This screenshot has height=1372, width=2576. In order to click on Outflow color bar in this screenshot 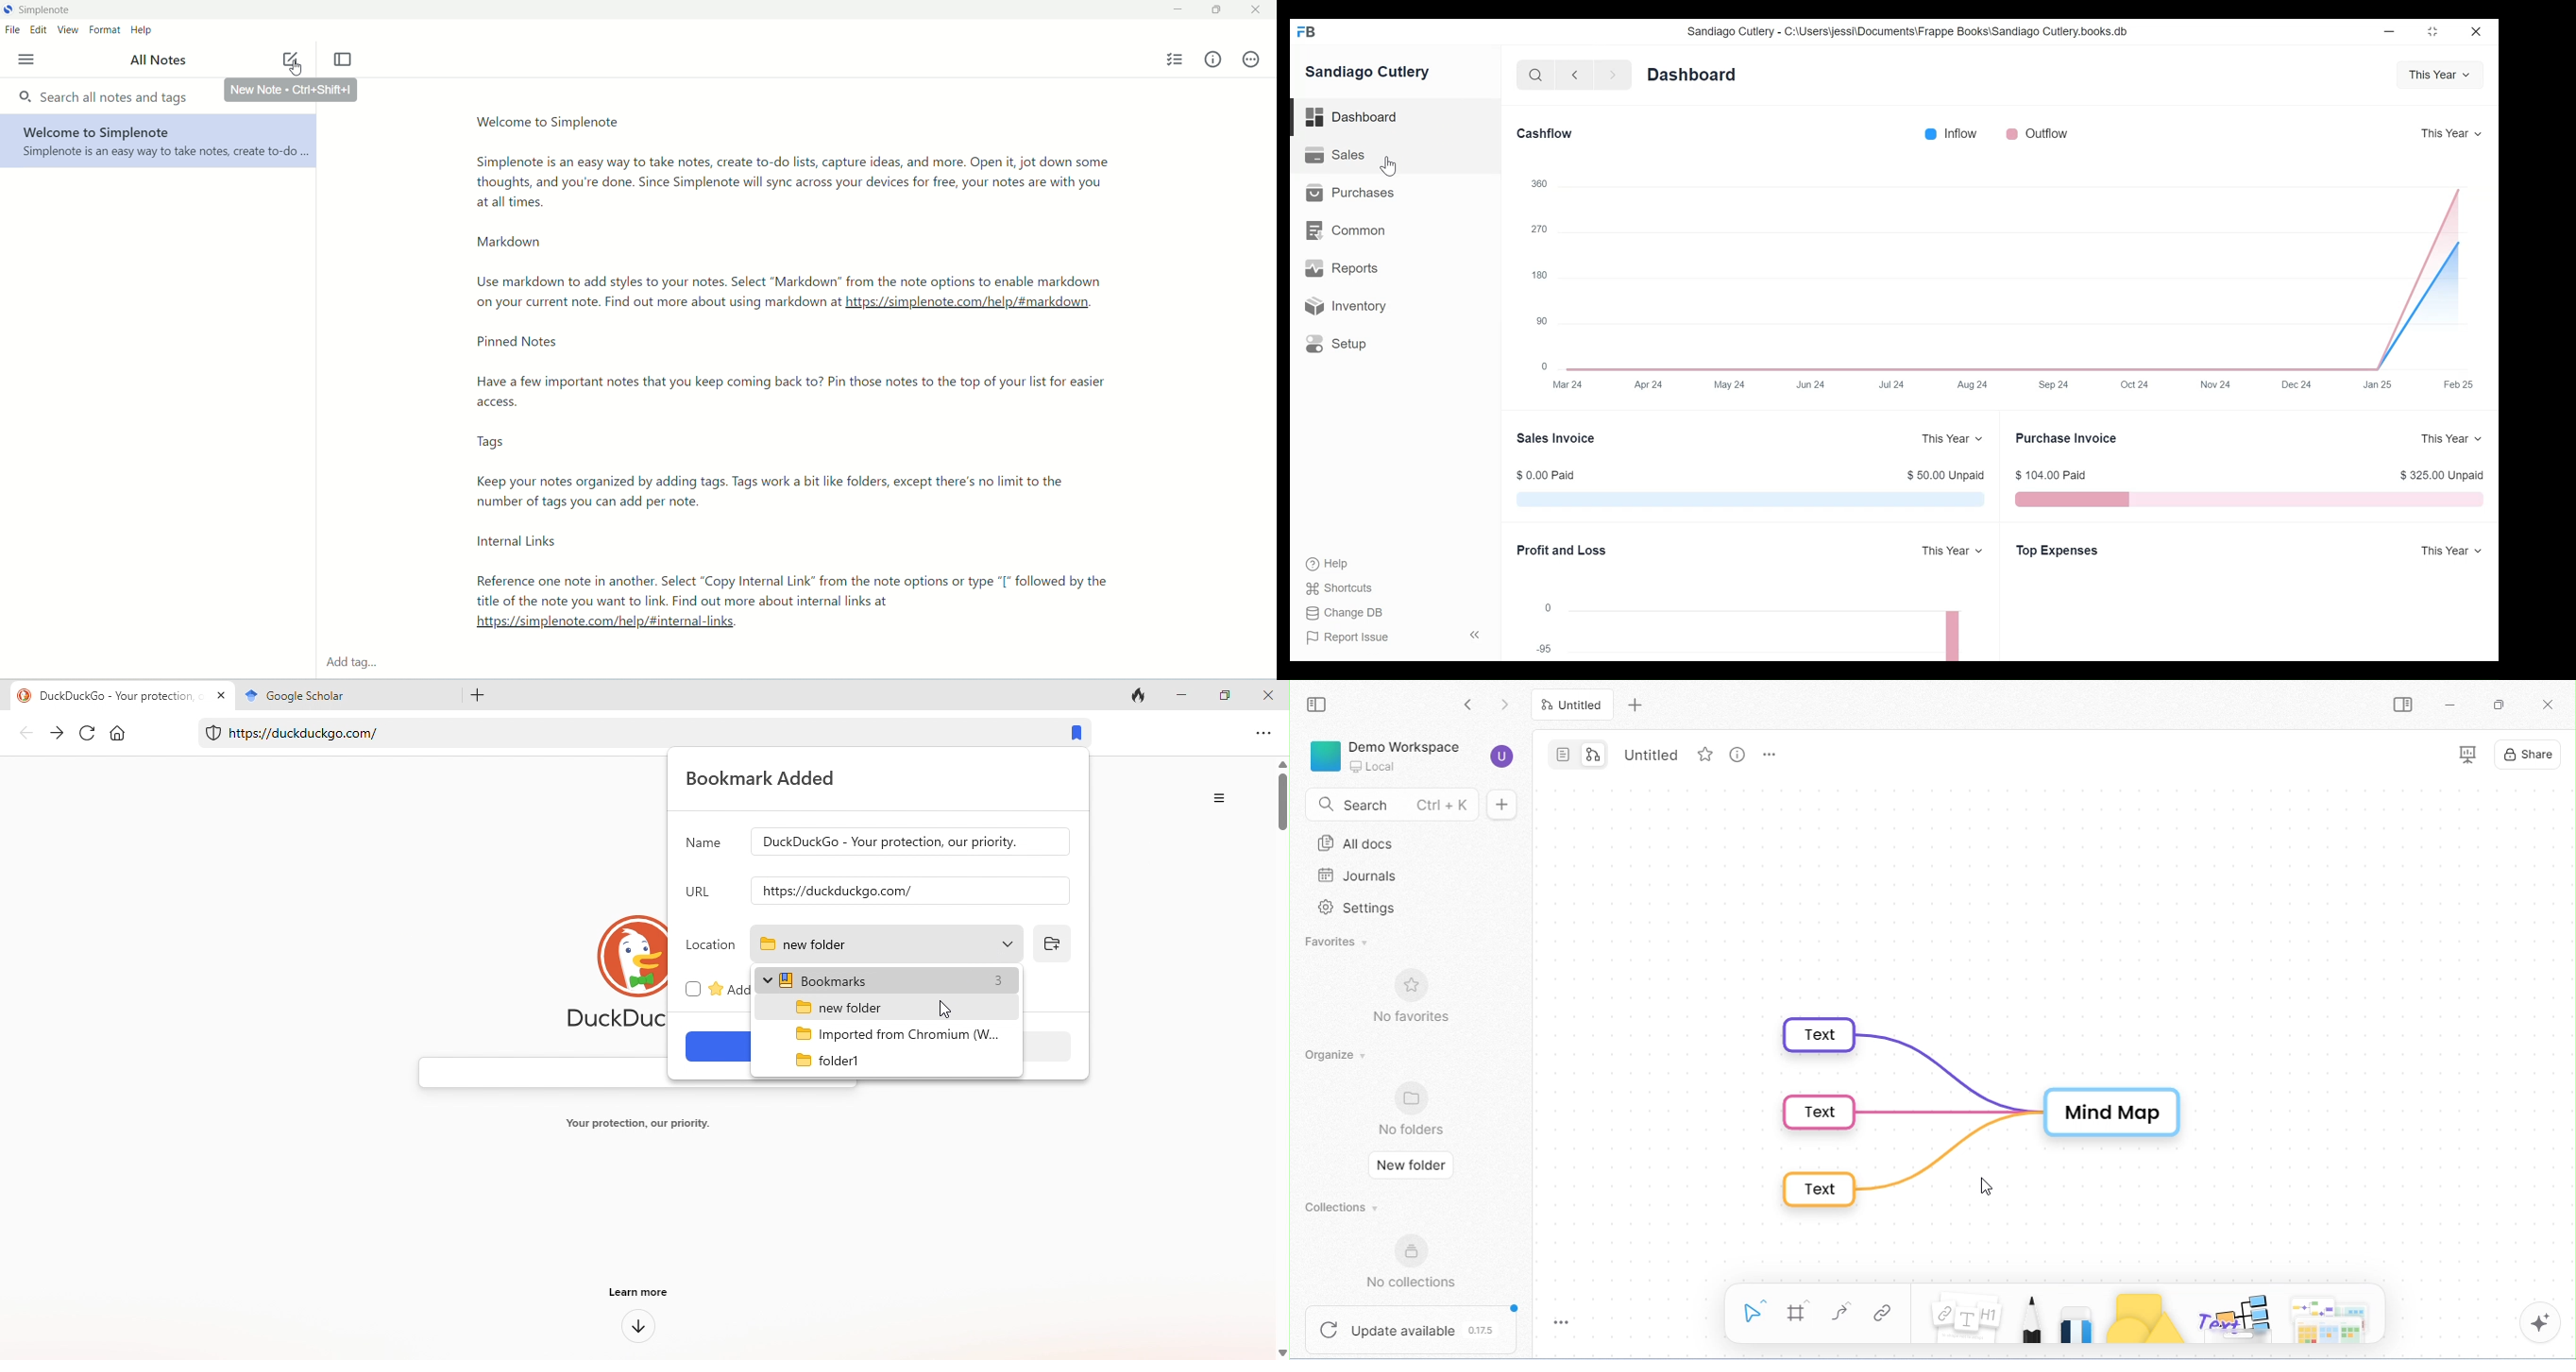, I will do `click(2012, 133)`.